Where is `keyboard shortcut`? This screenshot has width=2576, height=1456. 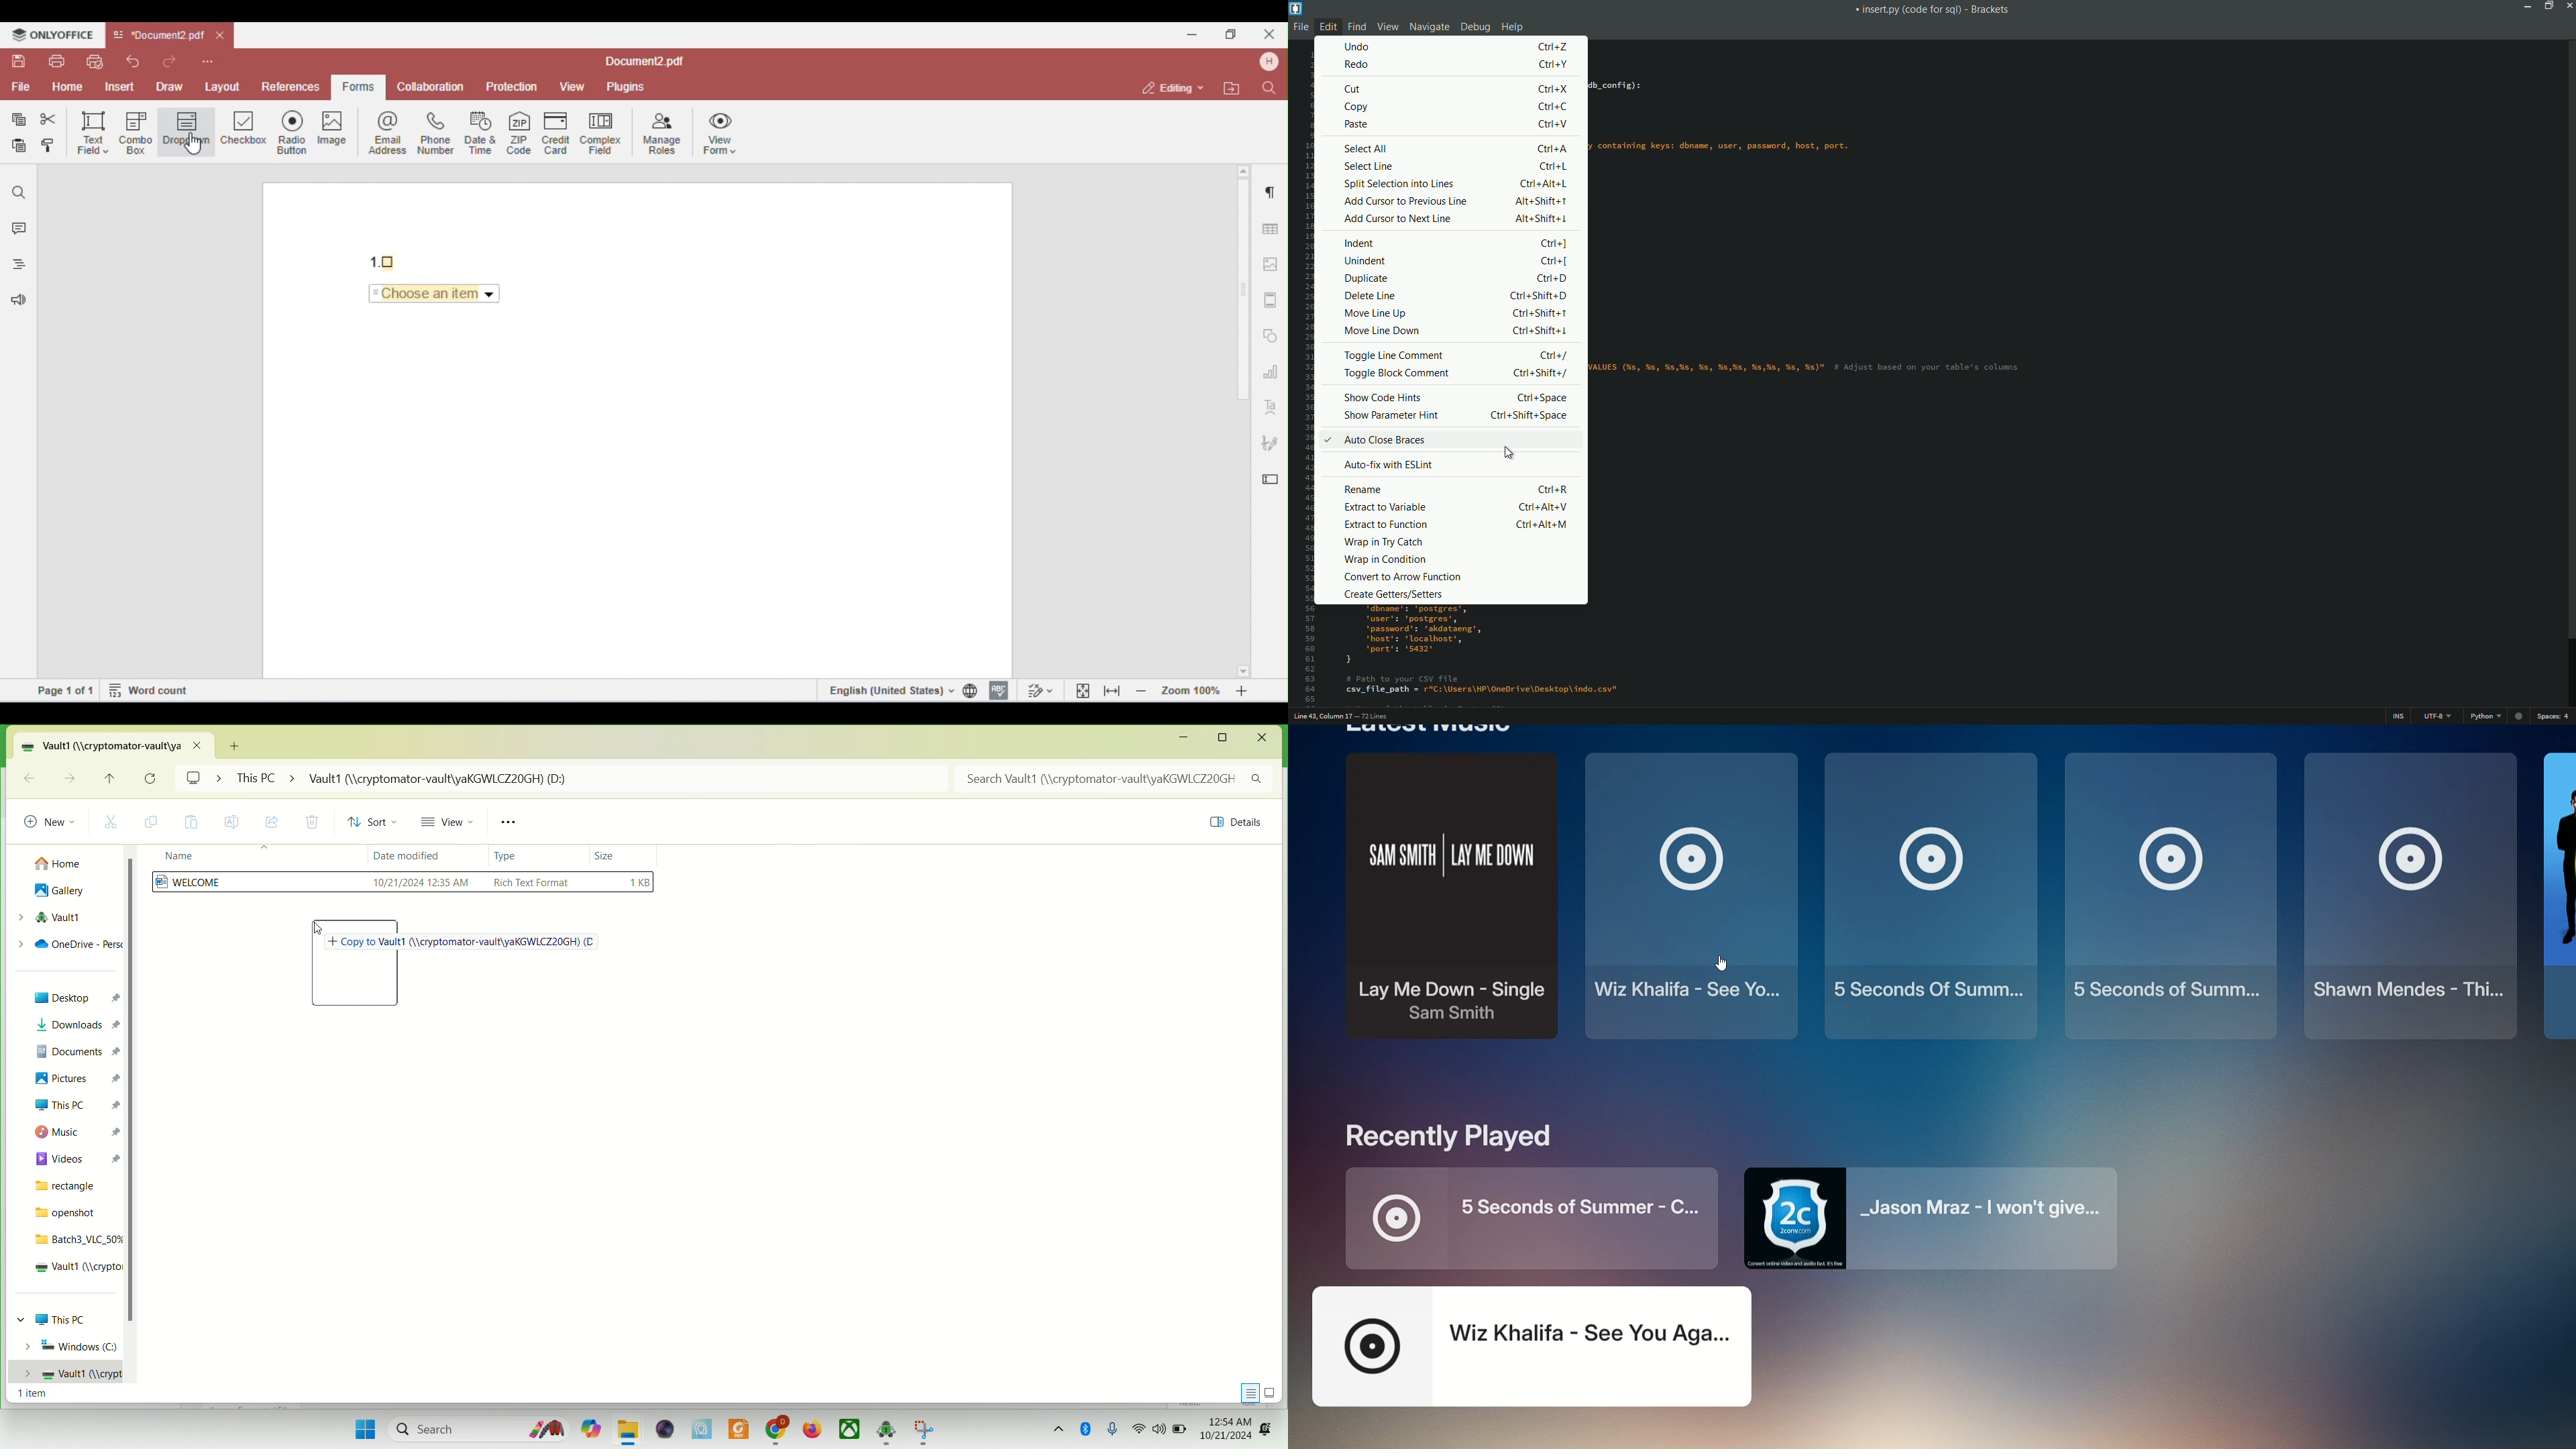 keyboard shortcut is located at coordinates (1543, 218).